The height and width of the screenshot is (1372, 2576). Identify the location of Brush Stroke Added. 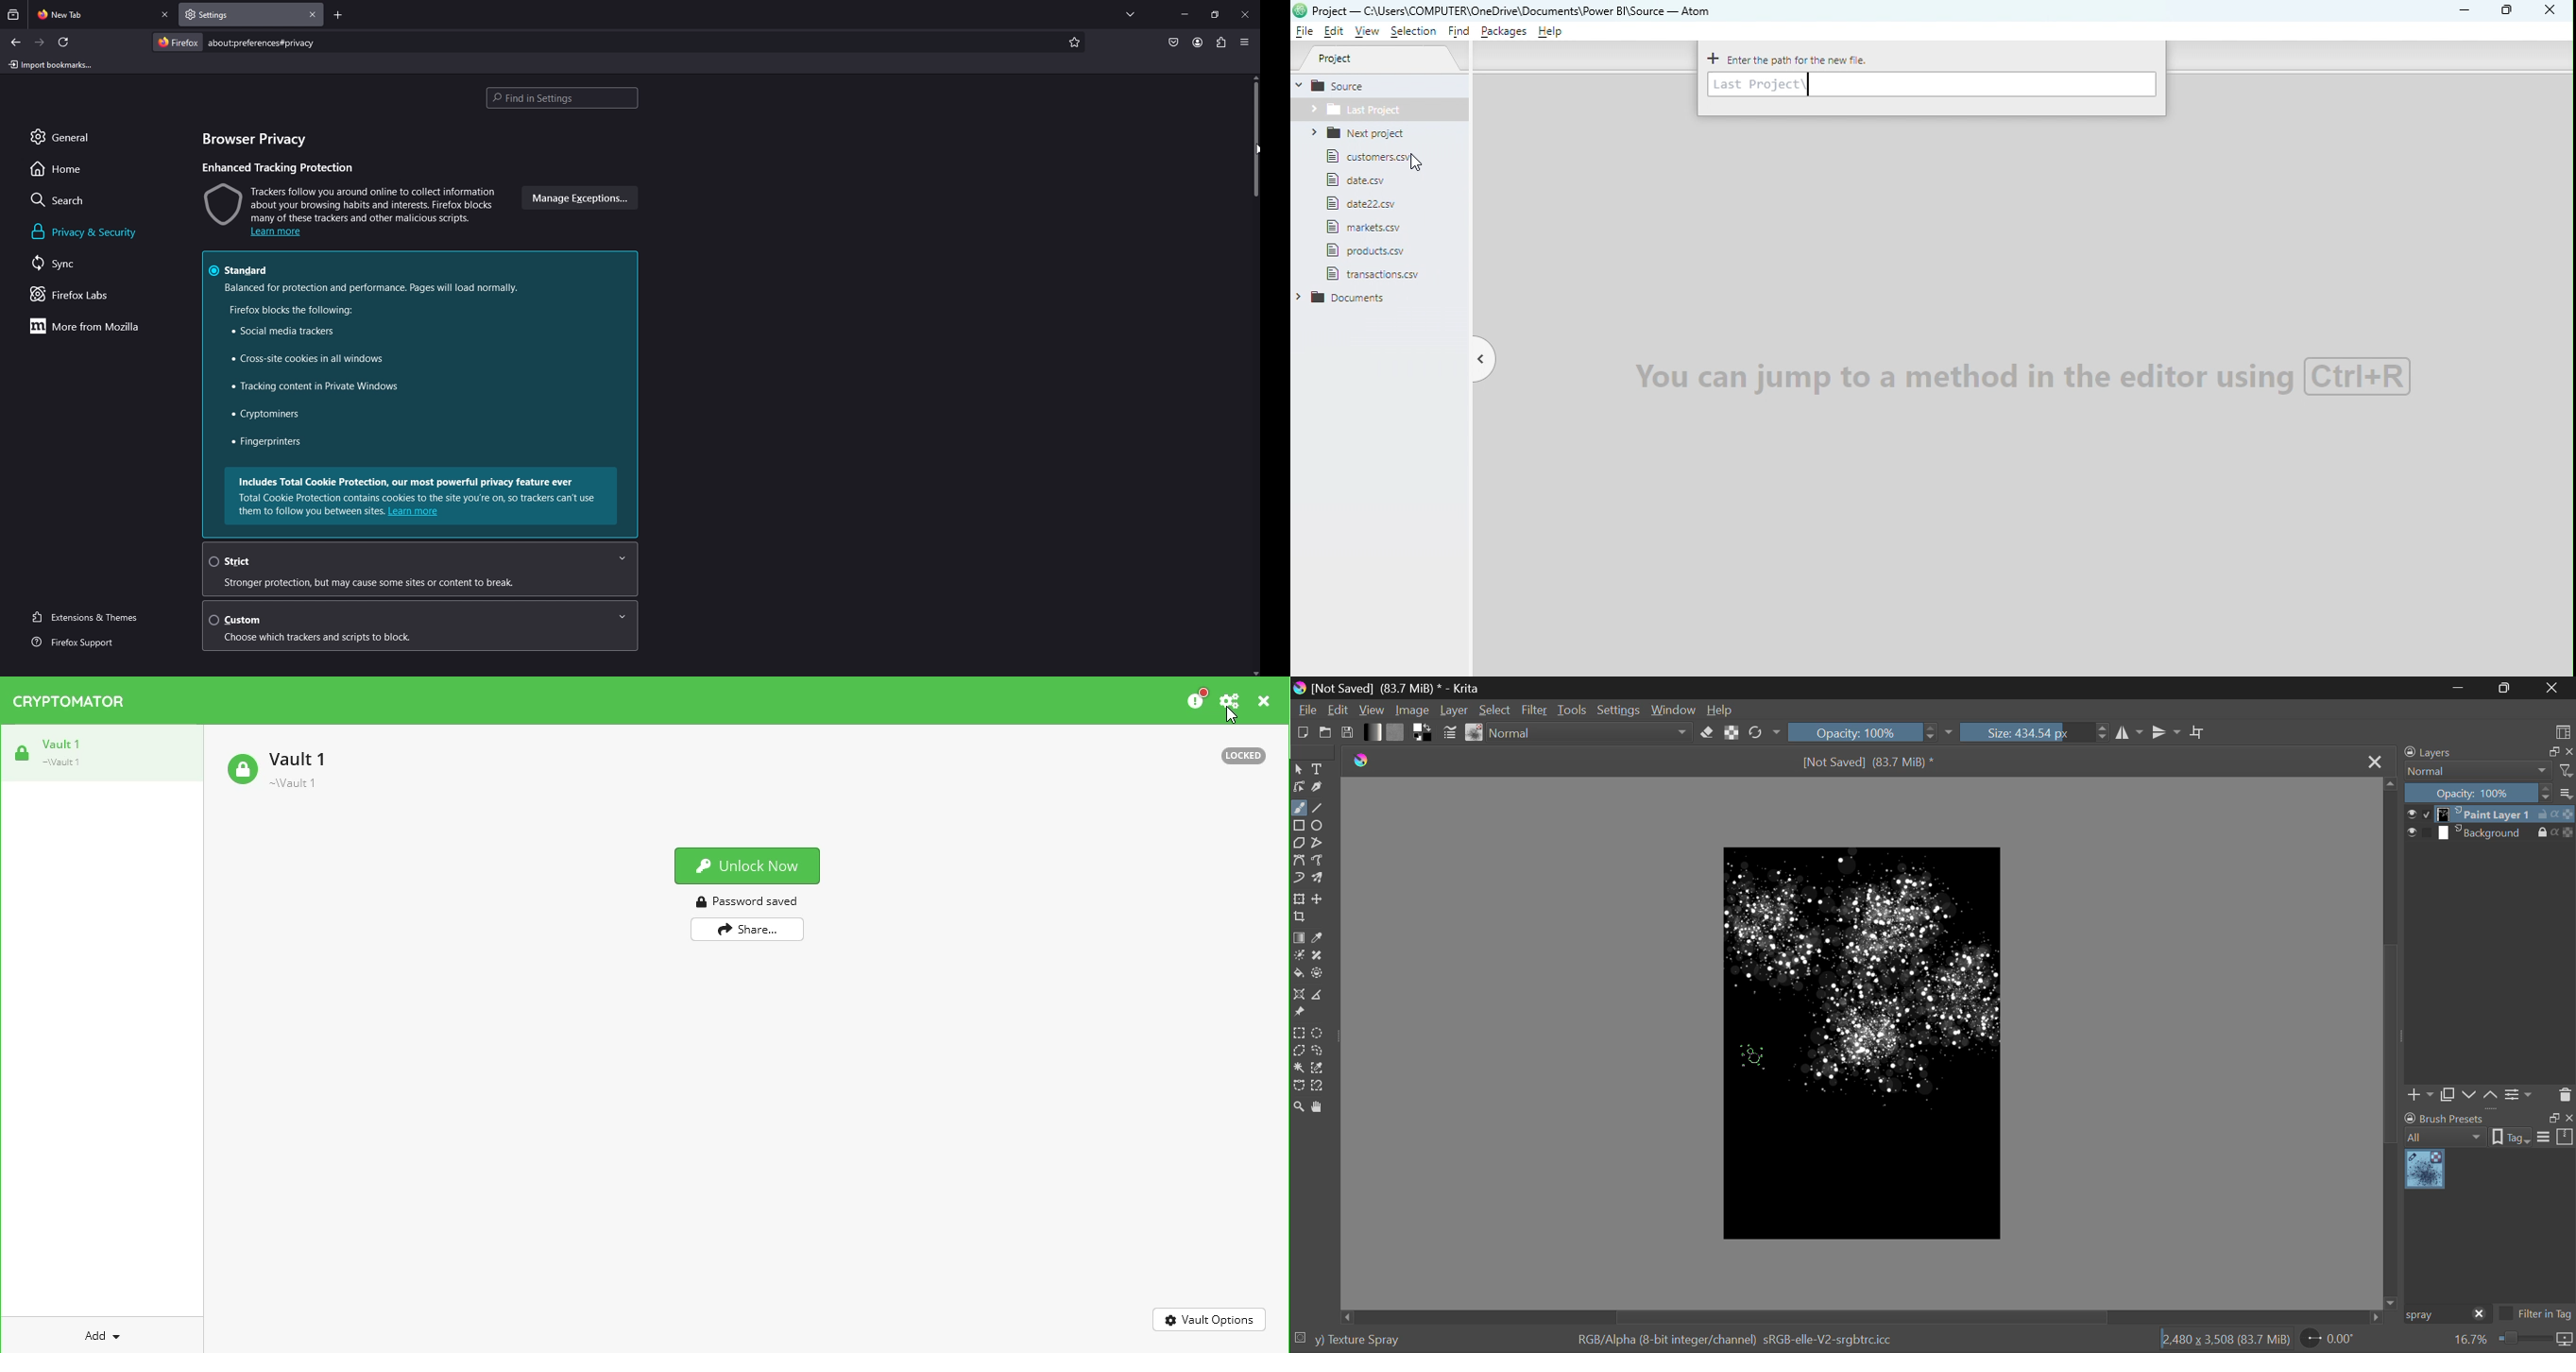
(1870, 1047).